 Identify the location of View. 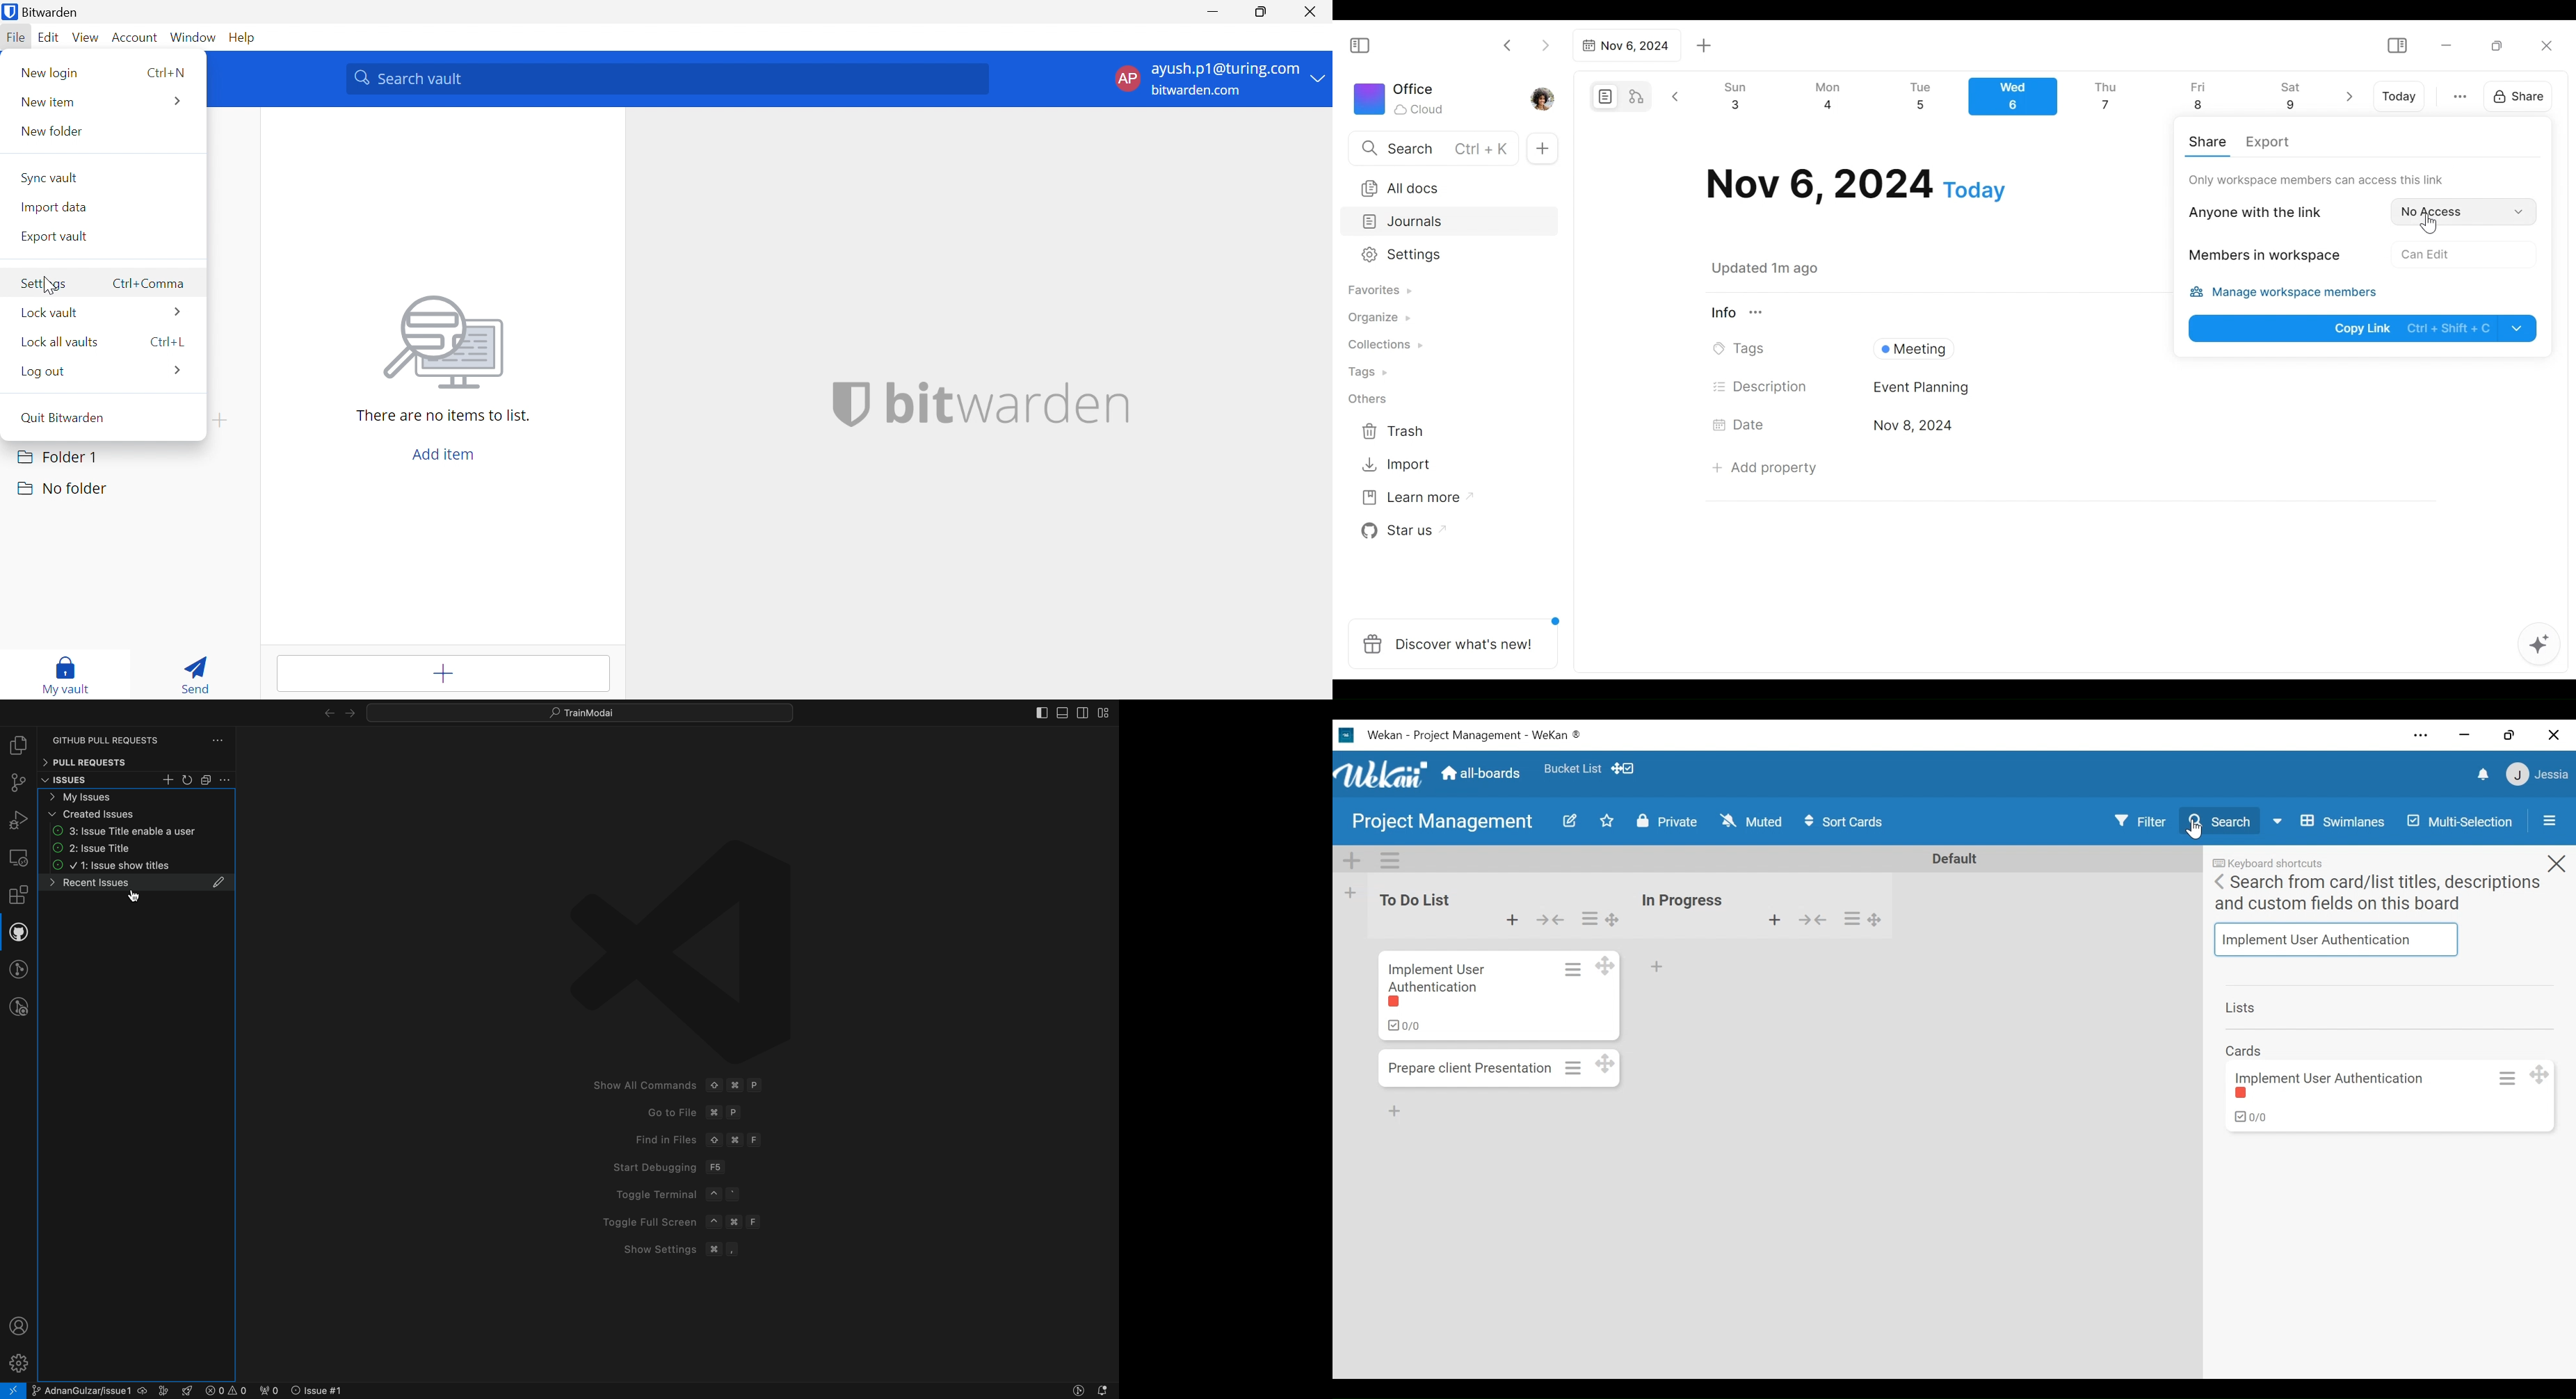
(88, 38).